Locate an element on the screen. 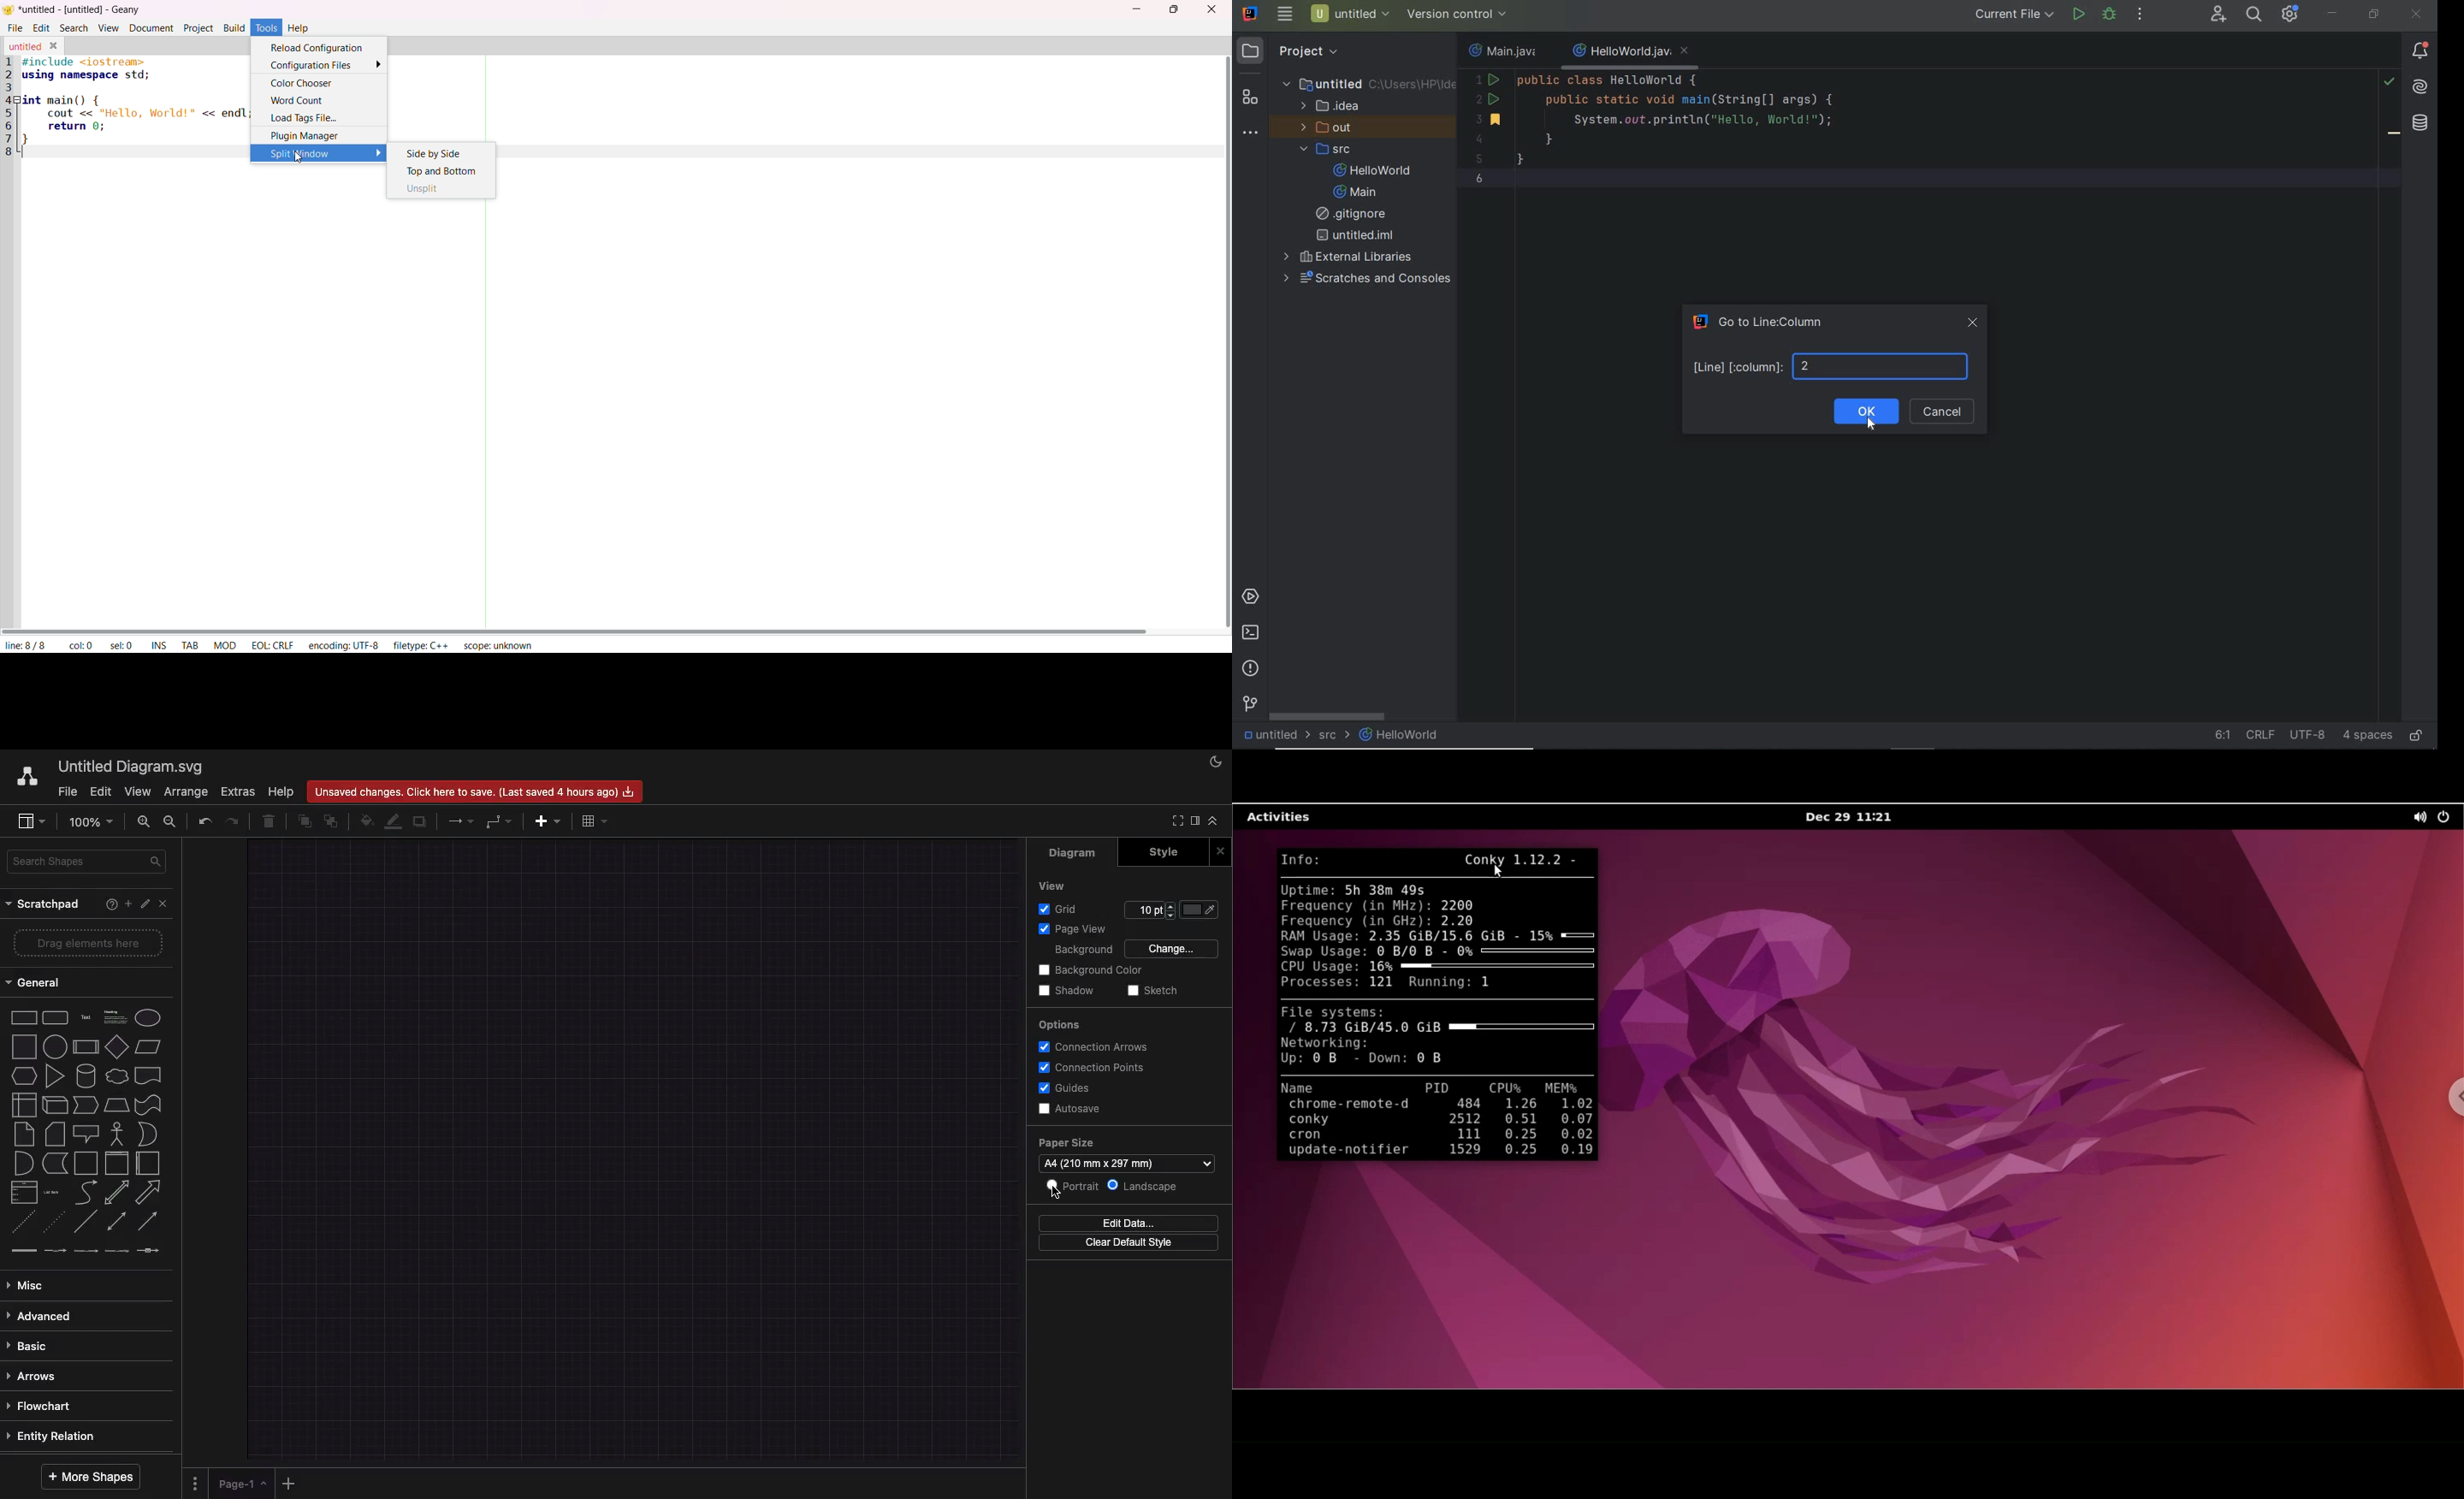 This screenshot has height=1512, width=2464. close is located at coordinates (2419, 16).